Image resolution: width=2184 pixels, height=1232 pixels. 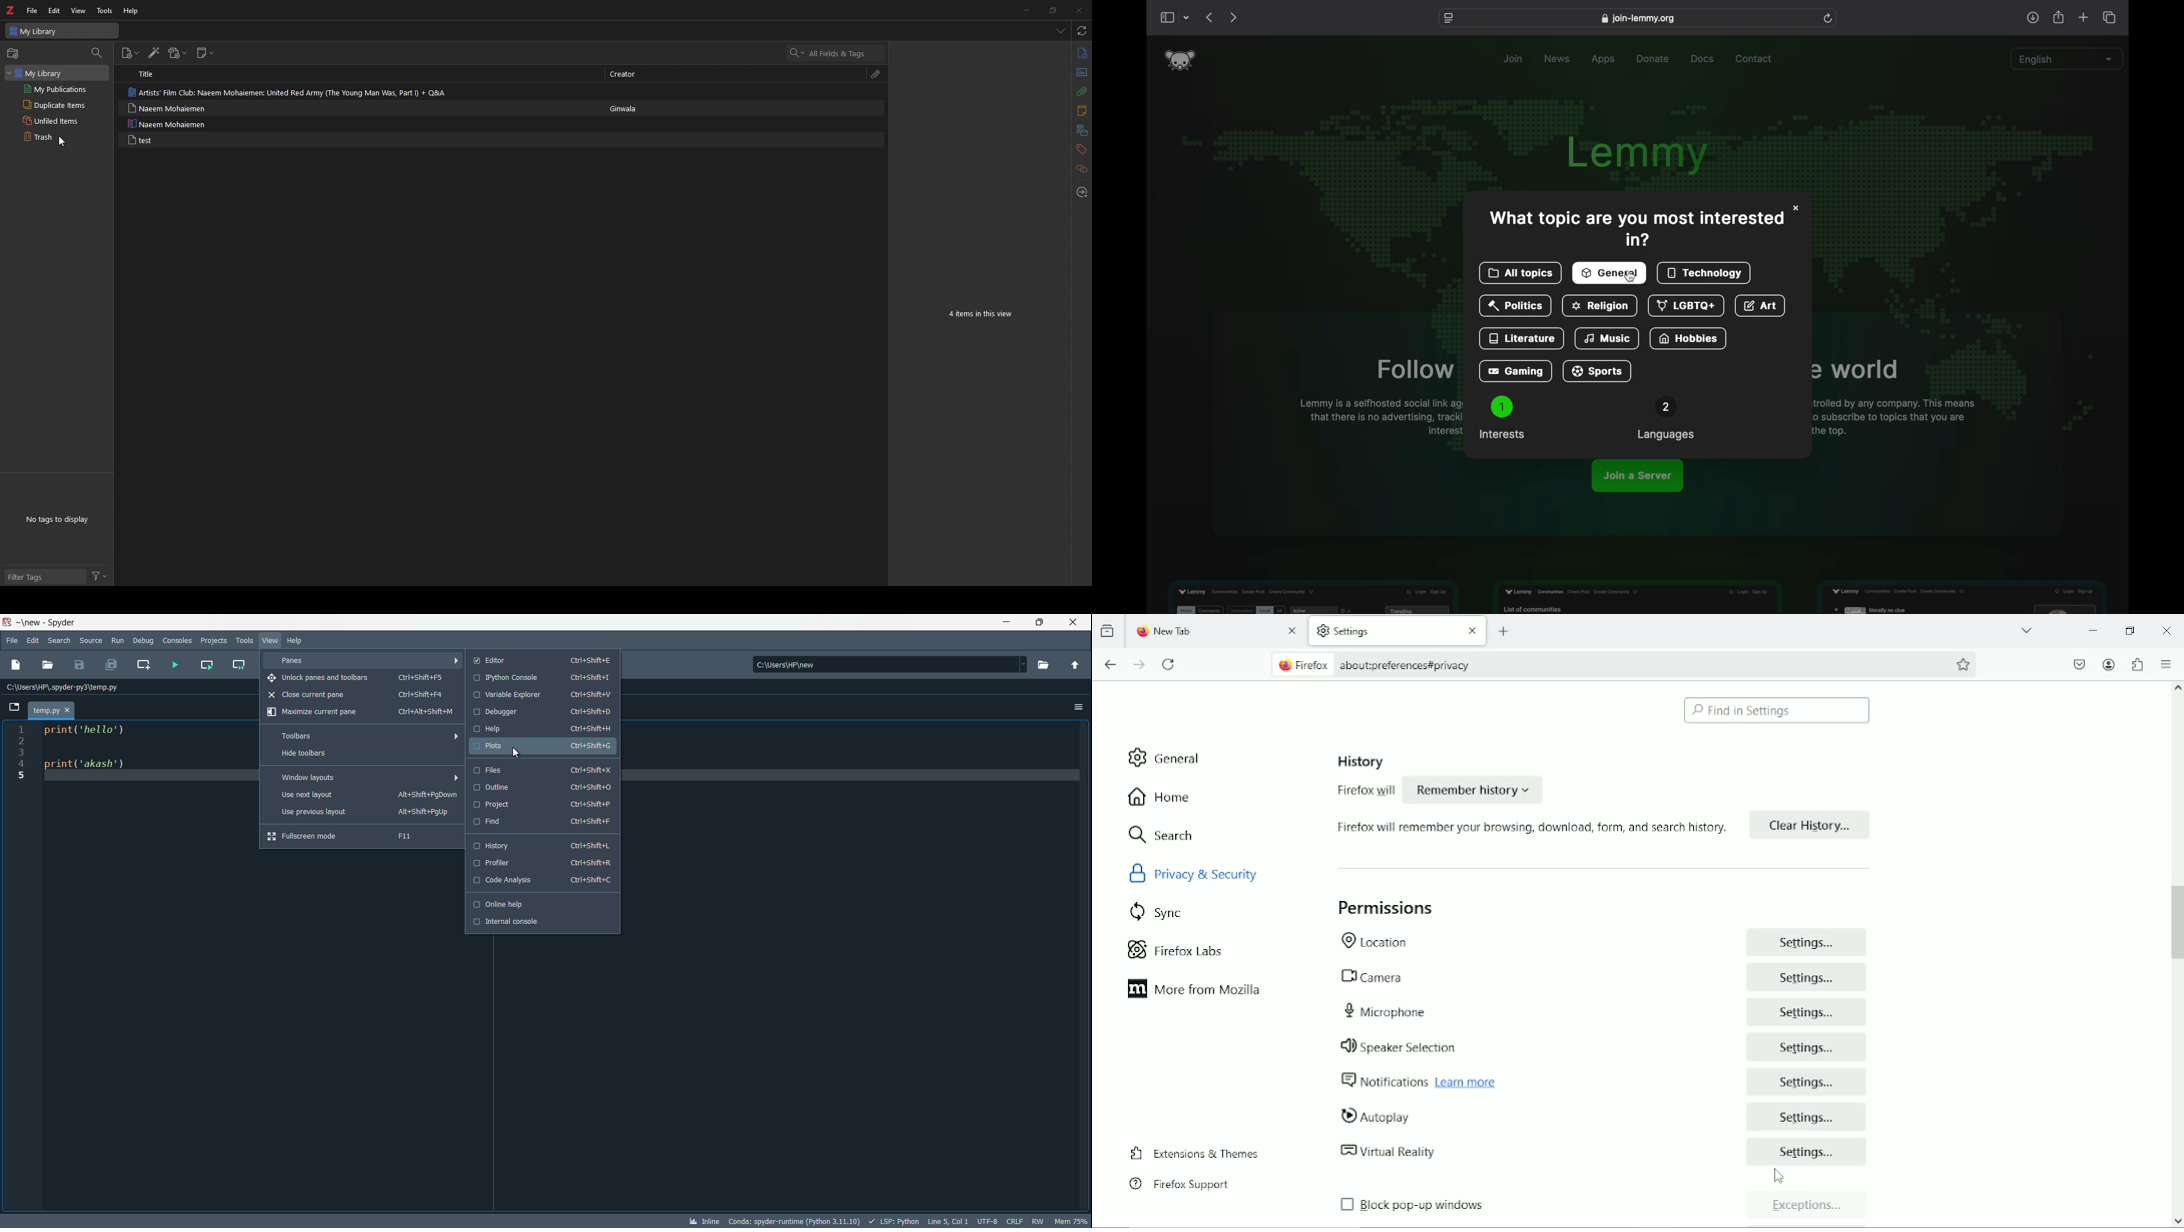 What do you see at coordinates (360, 754) in the screenshot?
I see `hide toolbars` at bounding box center [360, 754].